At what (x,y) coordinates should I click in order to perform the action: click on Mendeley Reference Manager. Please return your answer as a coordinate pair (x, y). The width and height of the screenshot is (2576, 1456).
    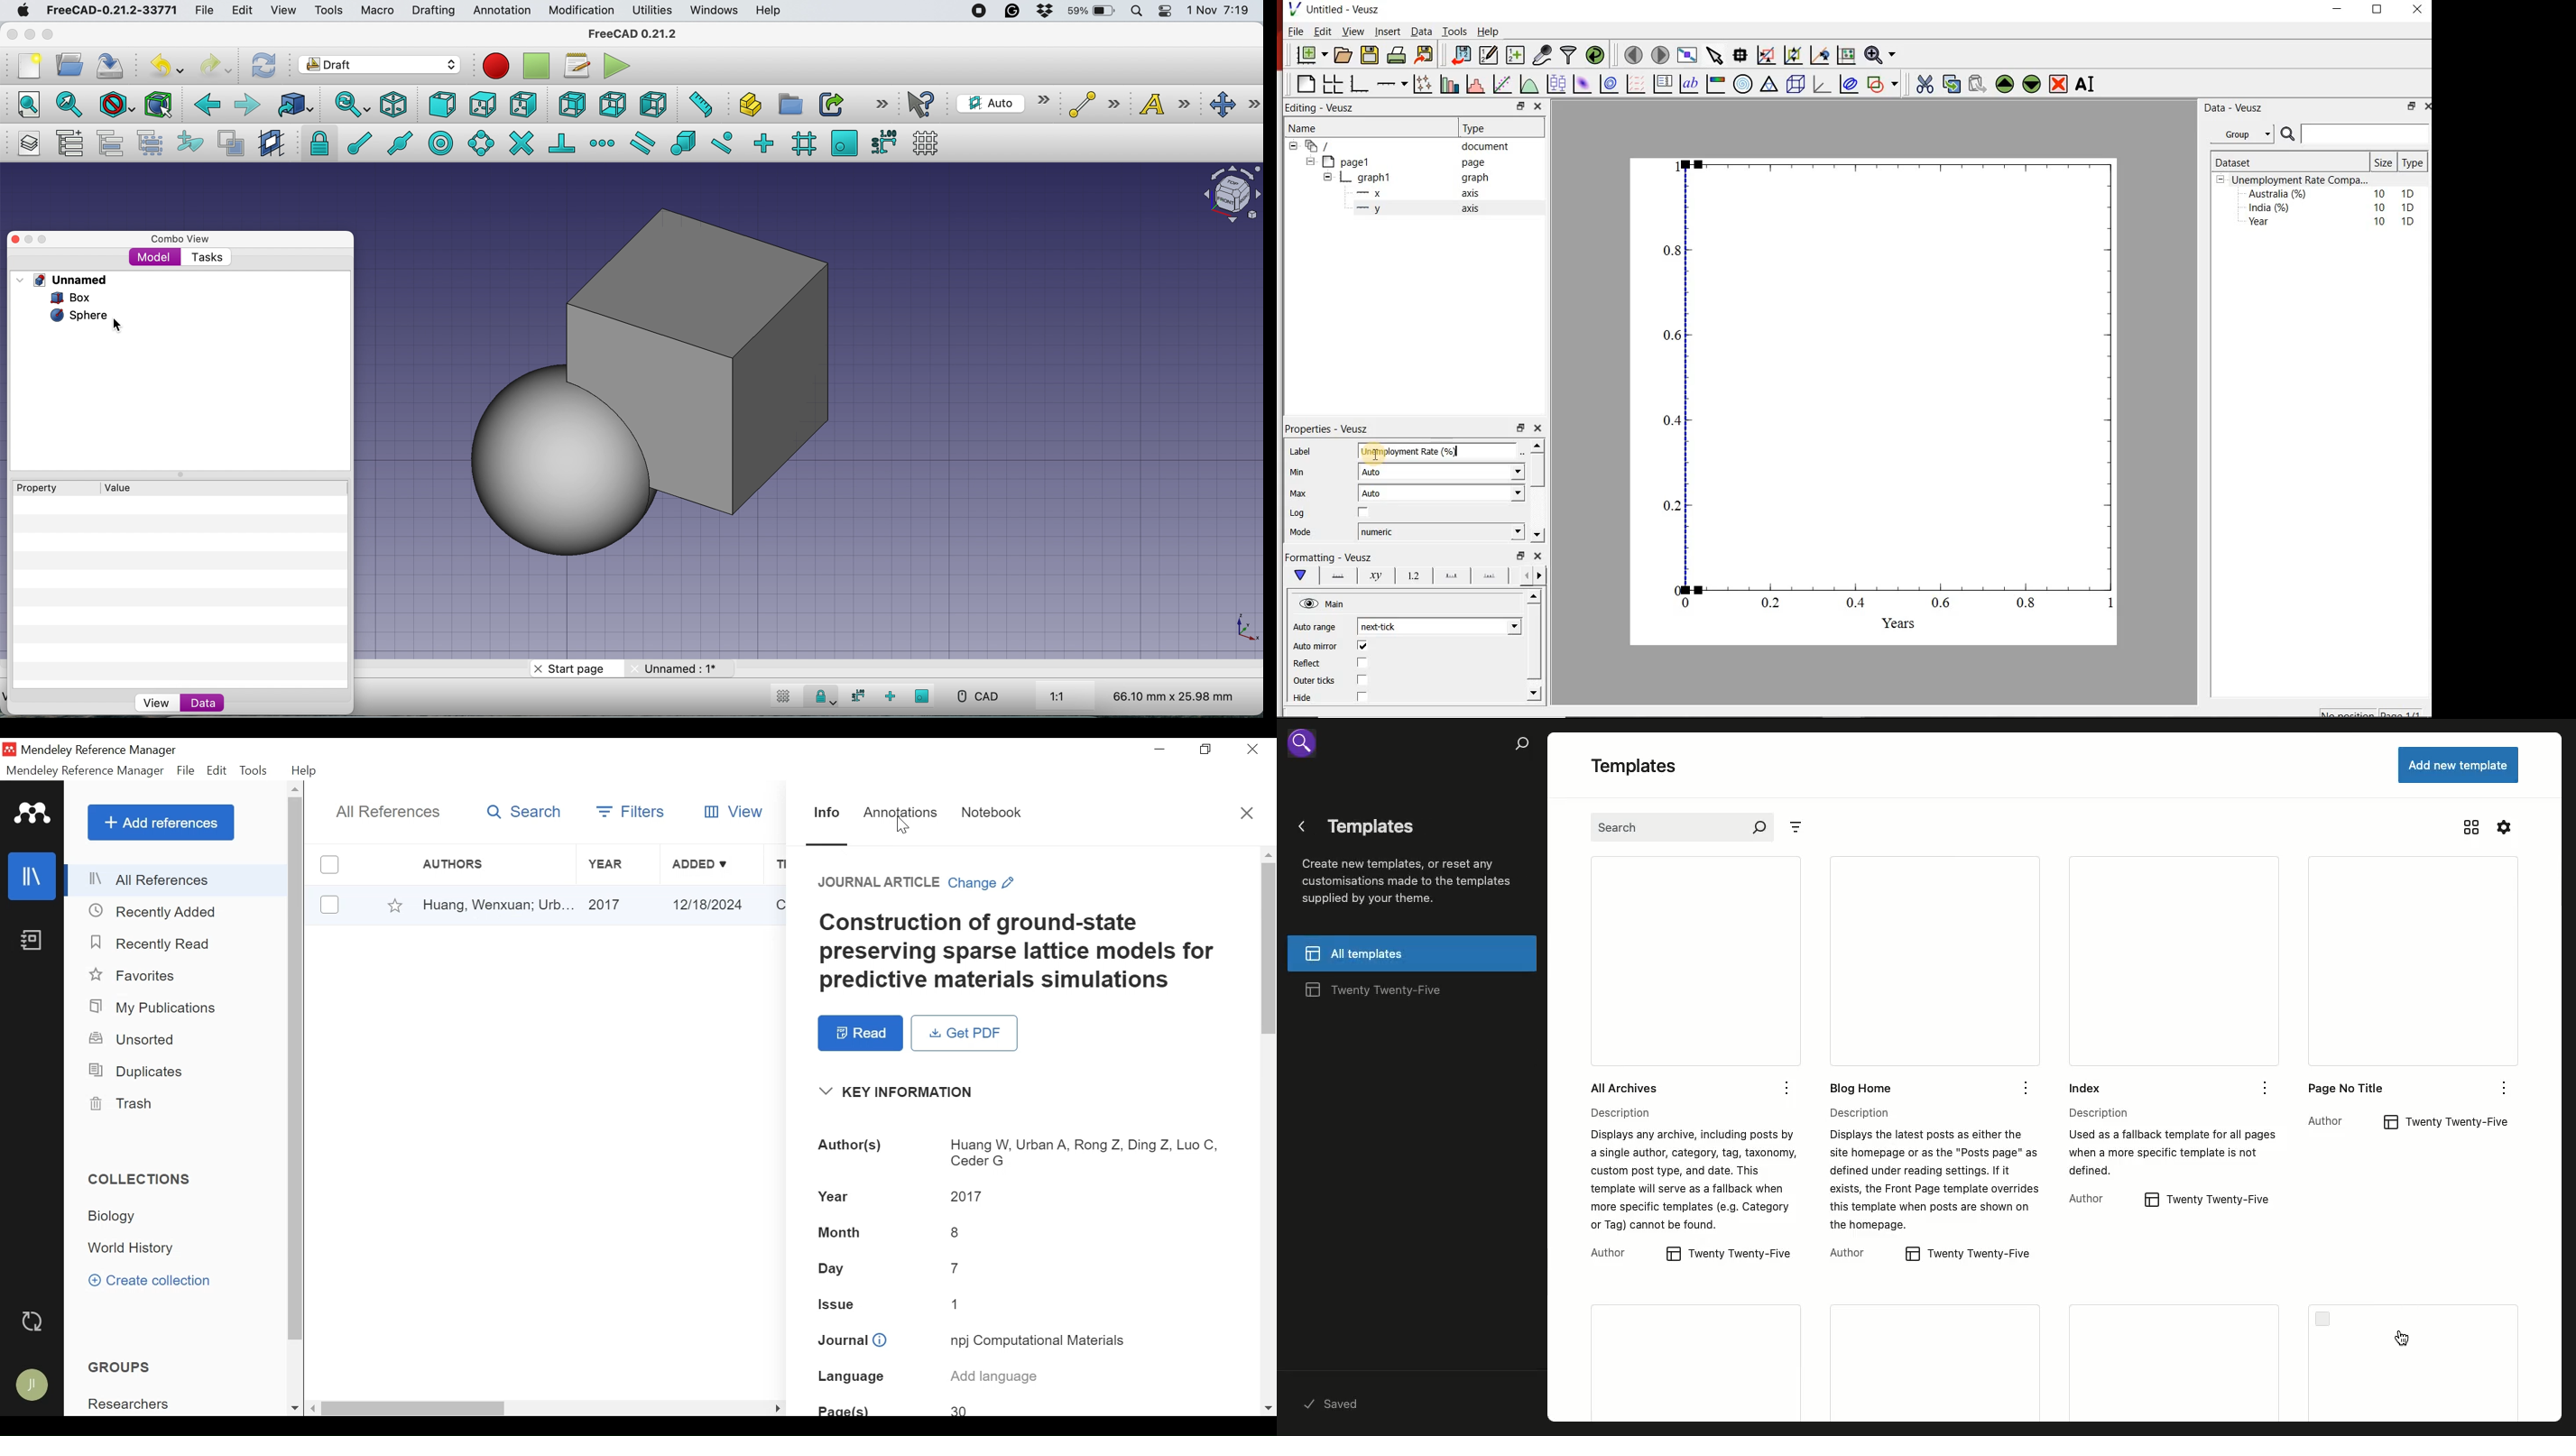
    Looking at the image, I should click on (100, 751).